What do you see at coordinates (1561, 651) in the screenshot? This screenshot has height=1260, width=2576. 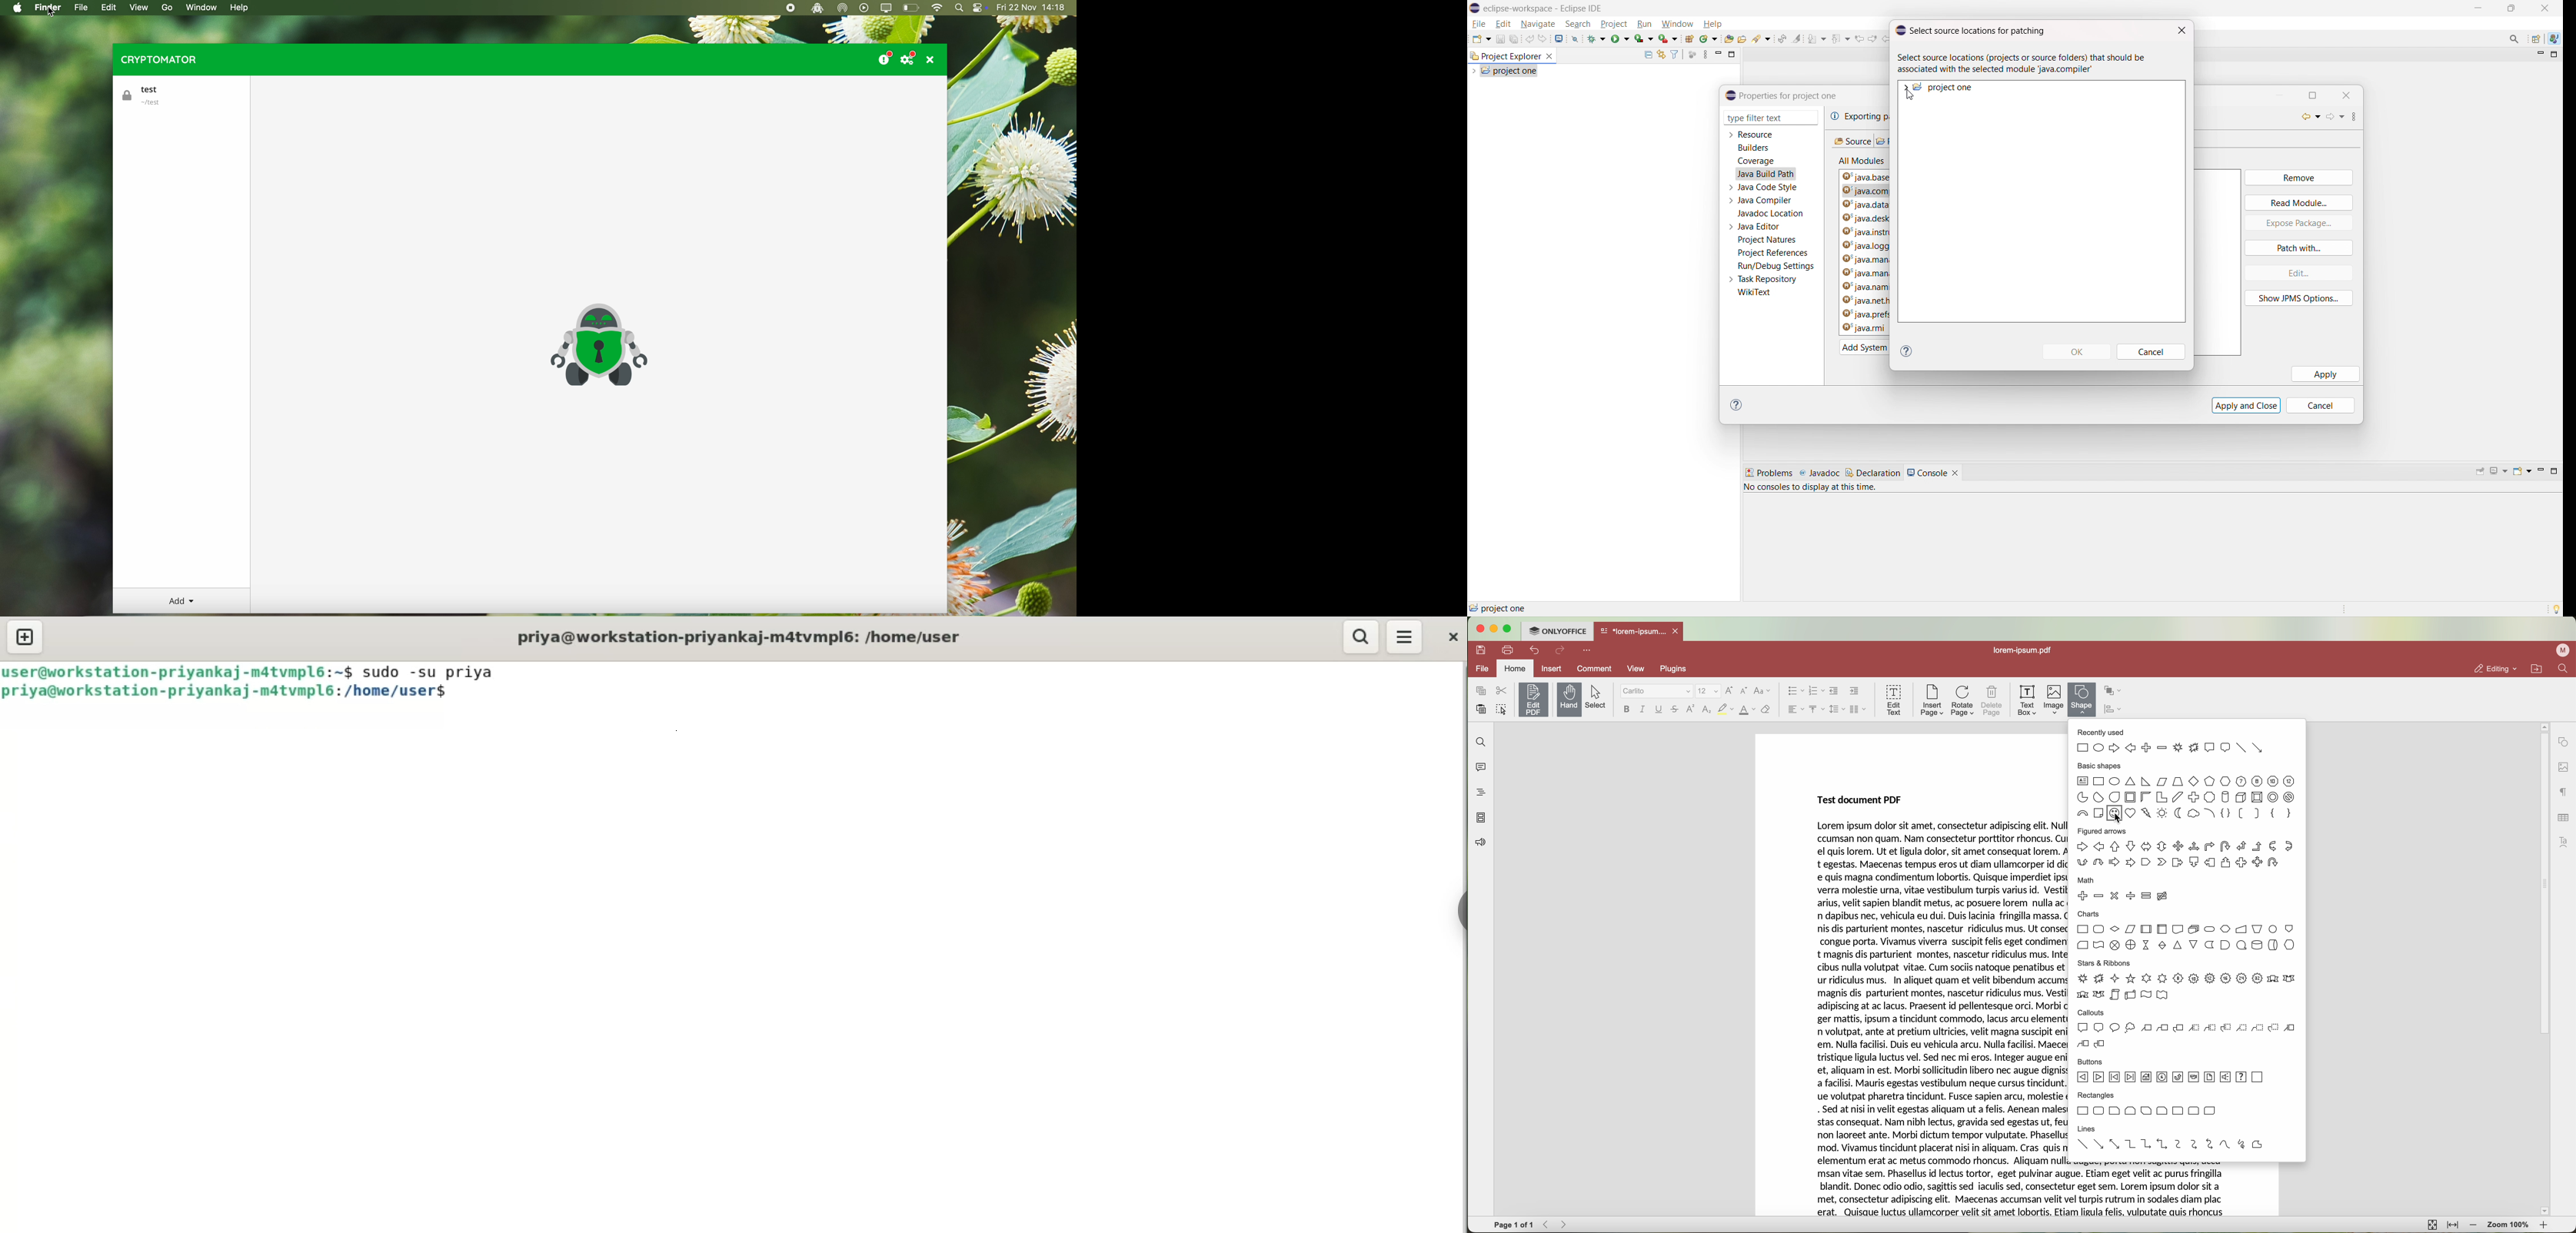 I see `redo` at bounding box center [1561, 651].